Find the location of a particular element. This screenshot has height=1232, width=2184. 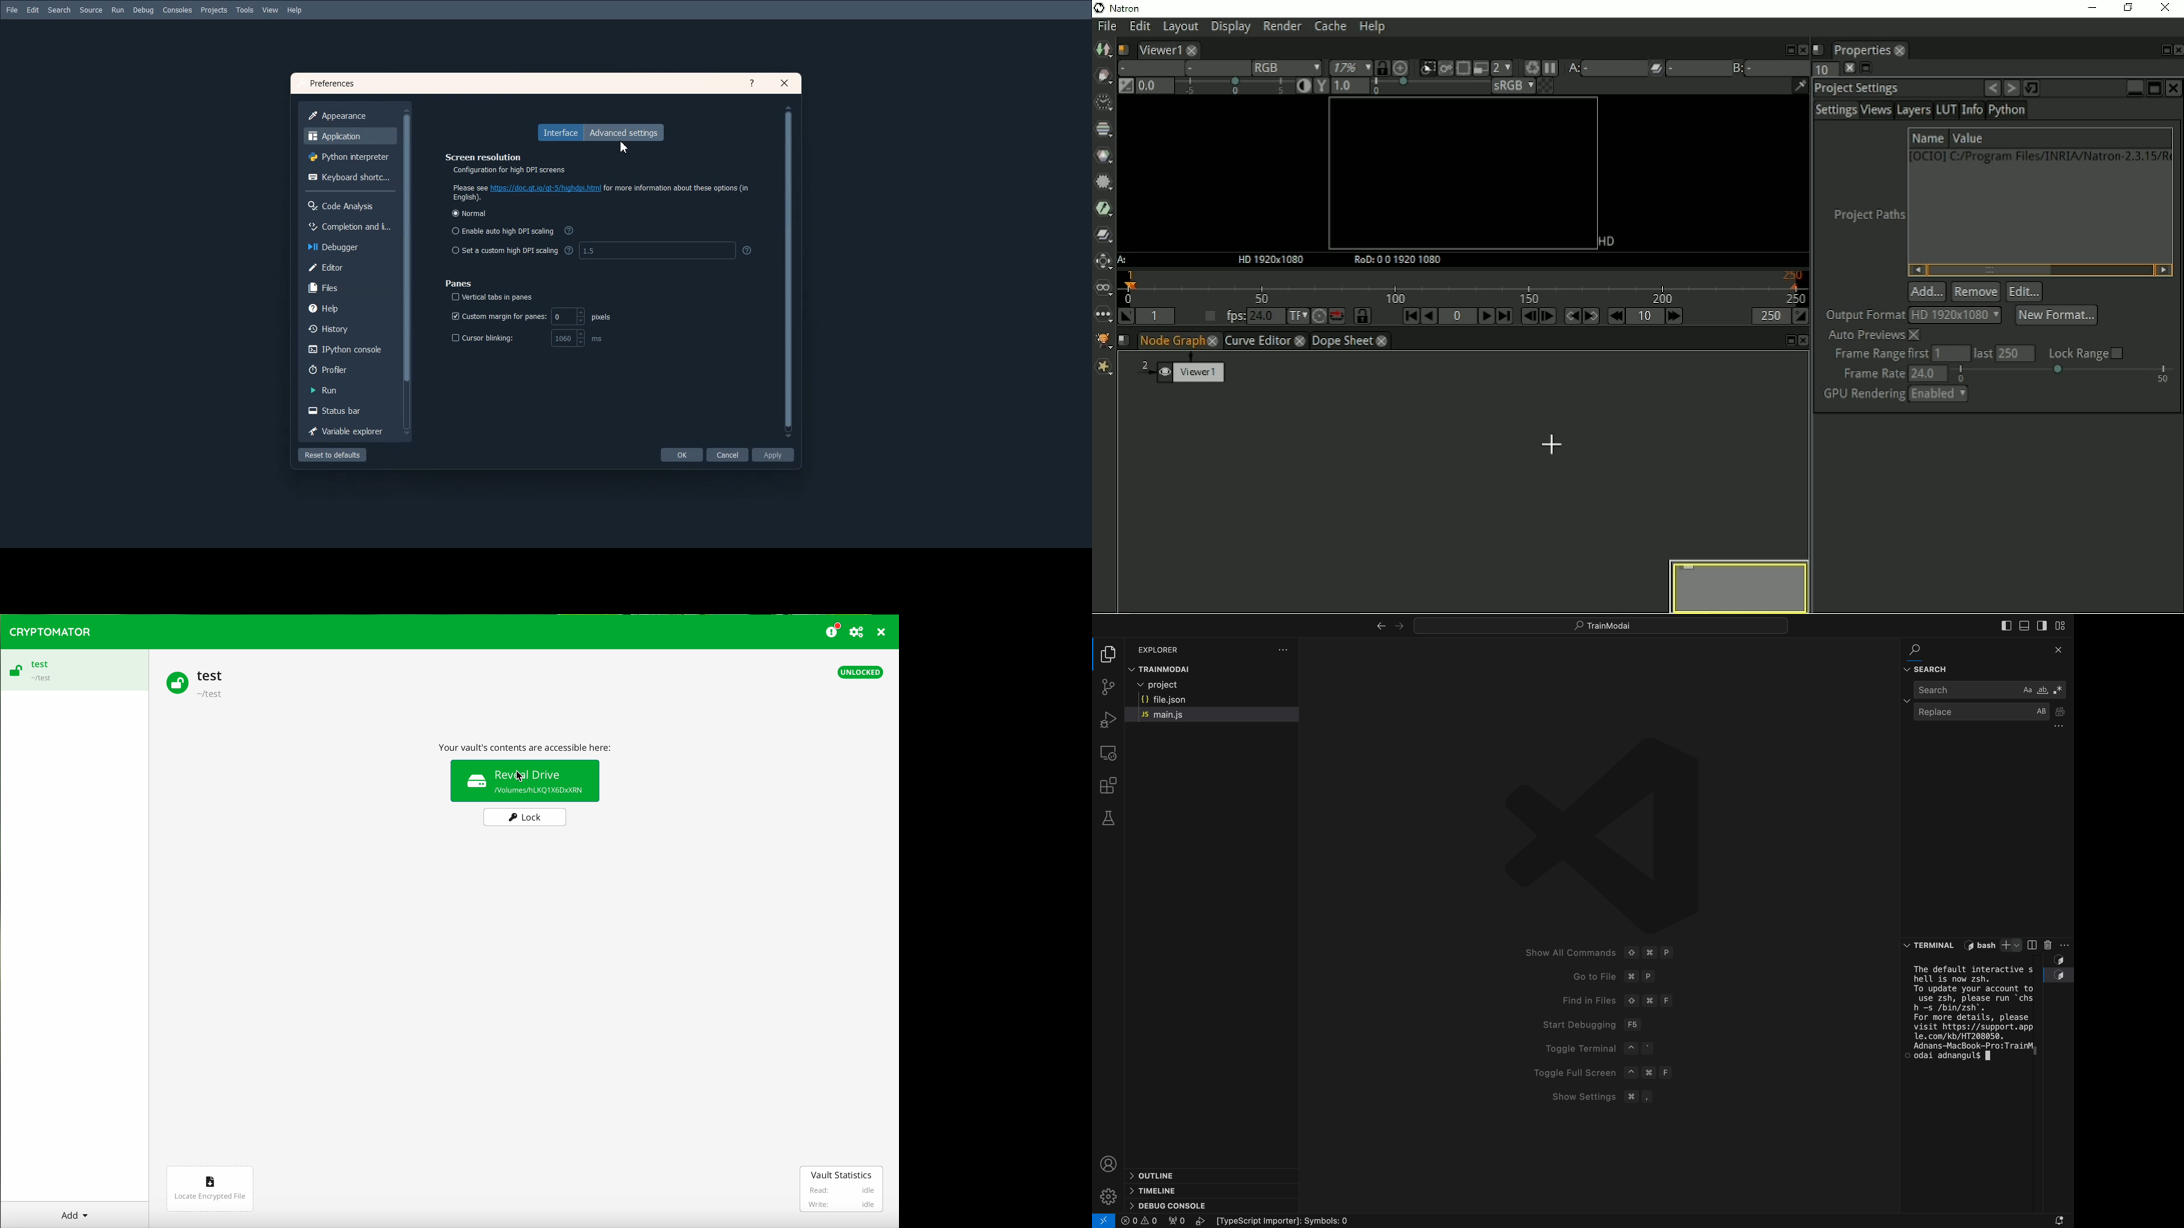

View  is located at coordinates (271, 10).